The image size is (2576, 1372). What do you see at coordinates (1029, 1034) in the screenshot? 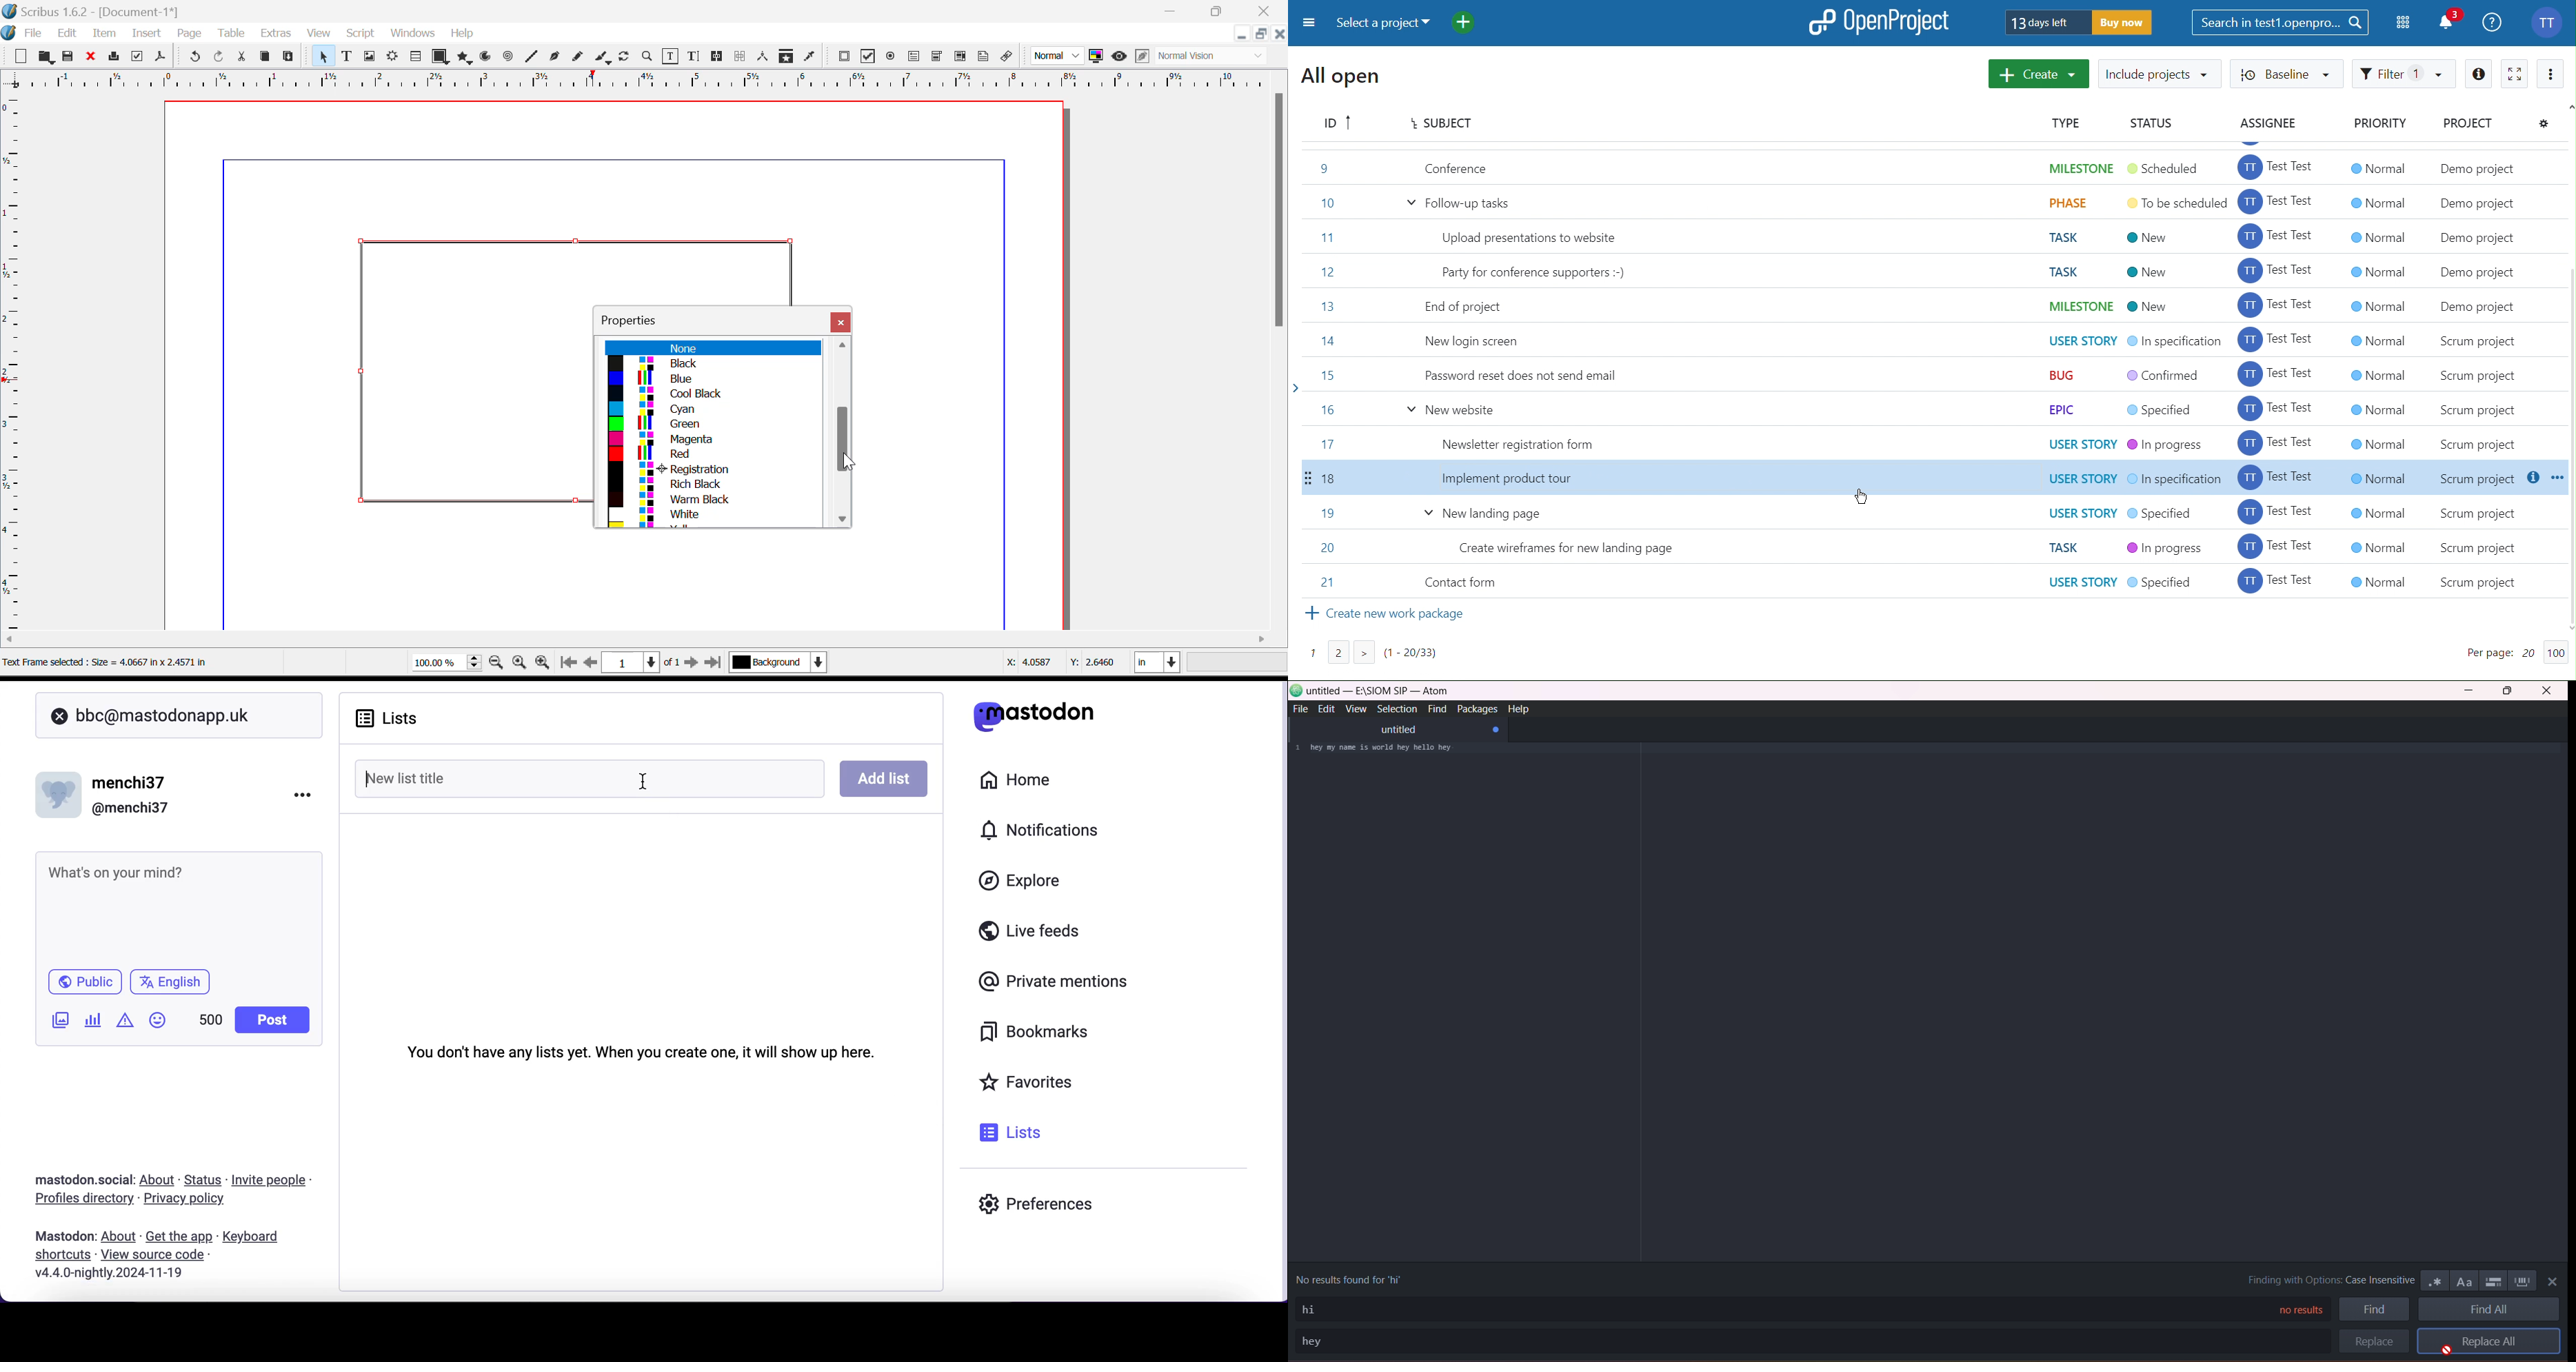
I see `bookmarks` at bounding box center [1029, 1034].